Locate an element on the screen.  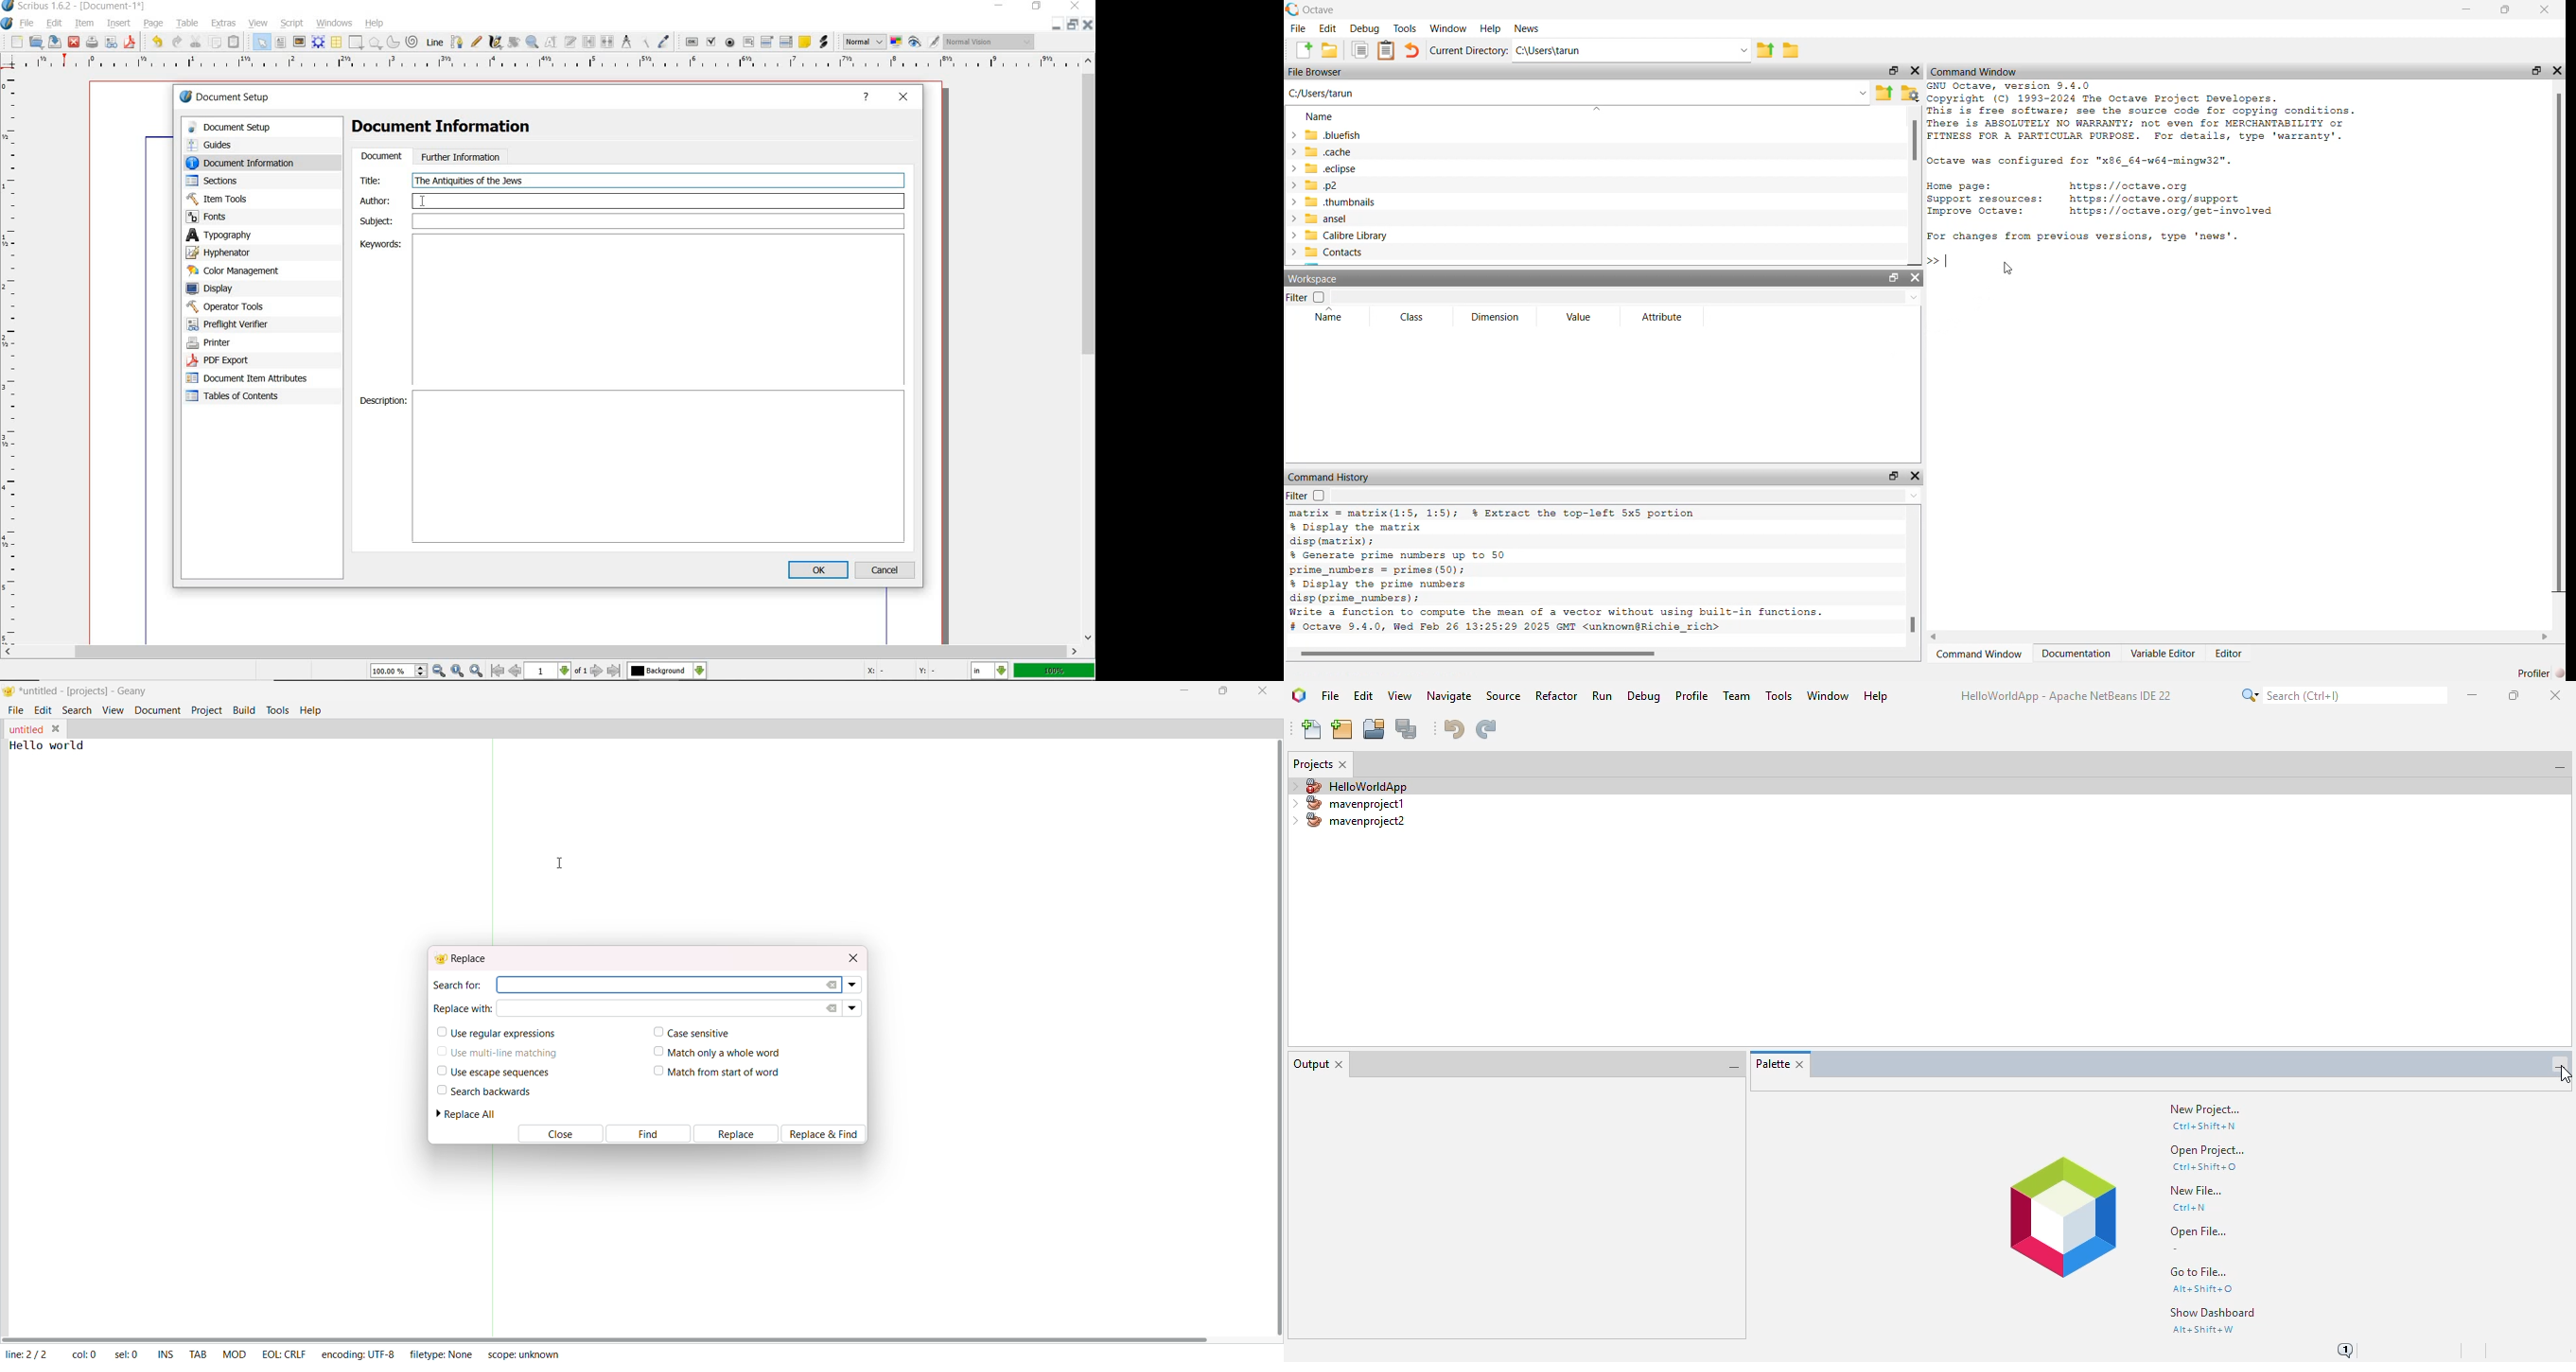
mod is located at coordinates (235, 1353).